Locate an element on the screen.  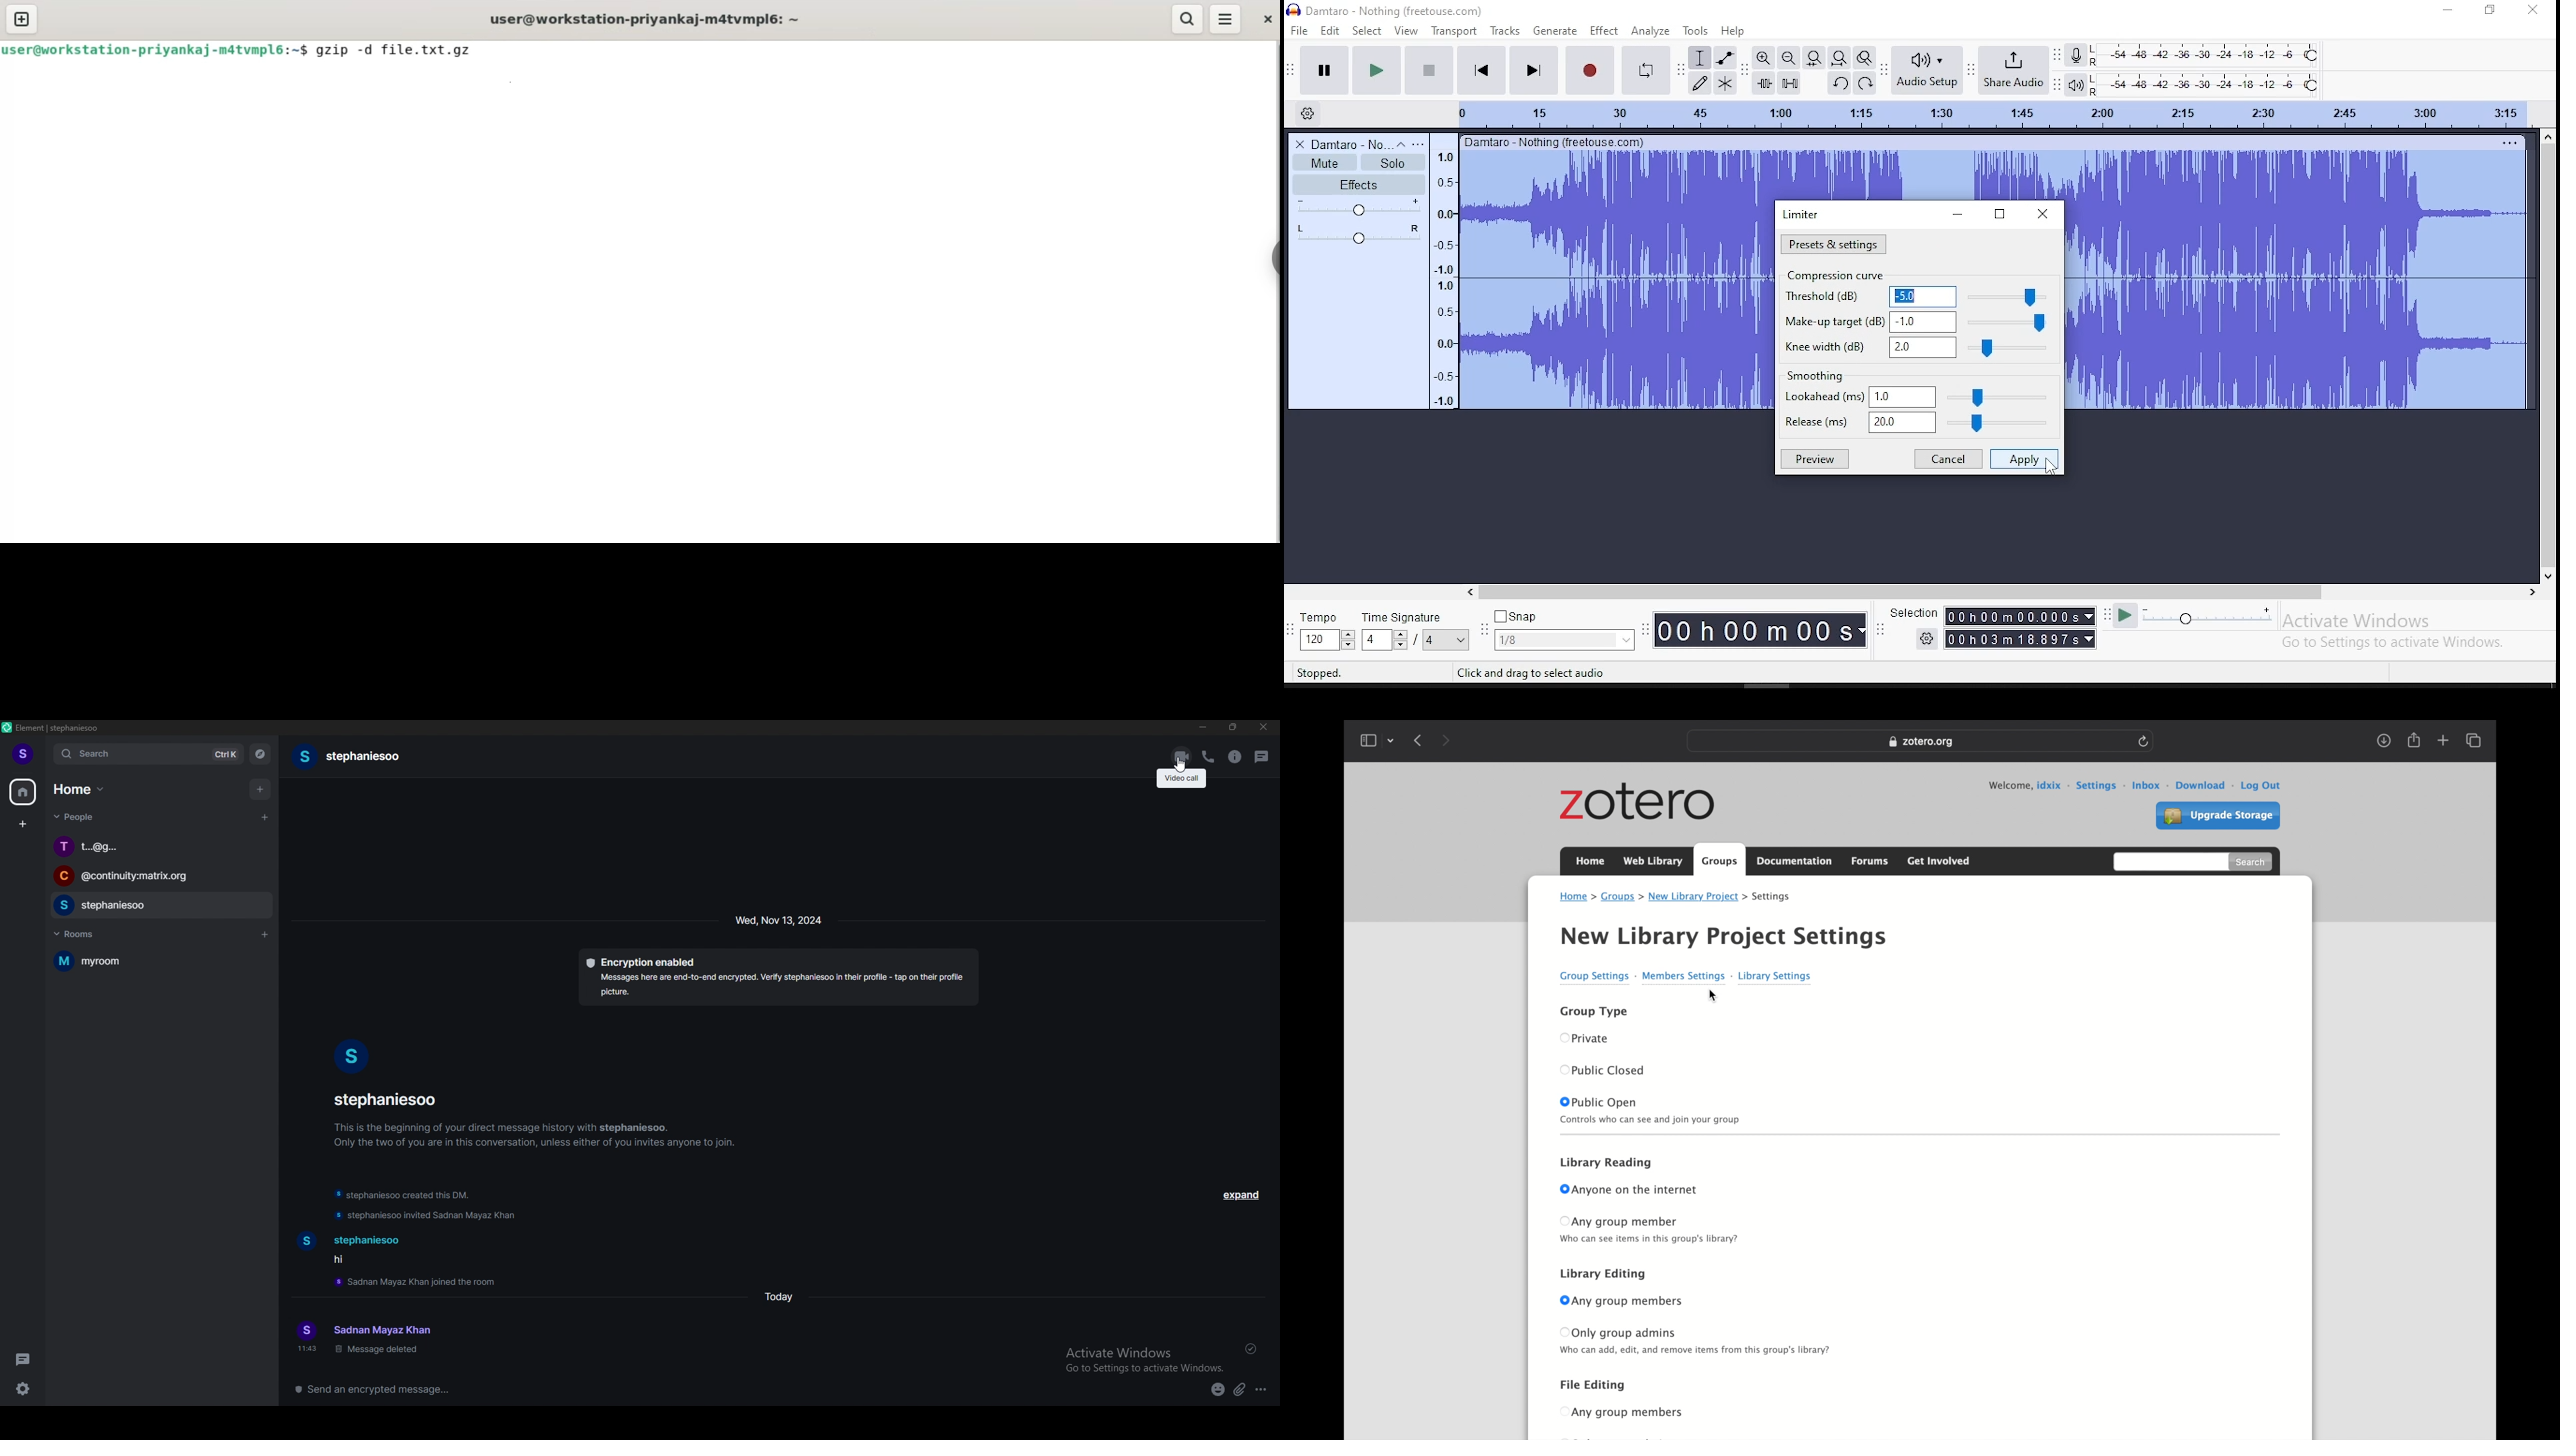
button is located at coordinates (1561, 1411).